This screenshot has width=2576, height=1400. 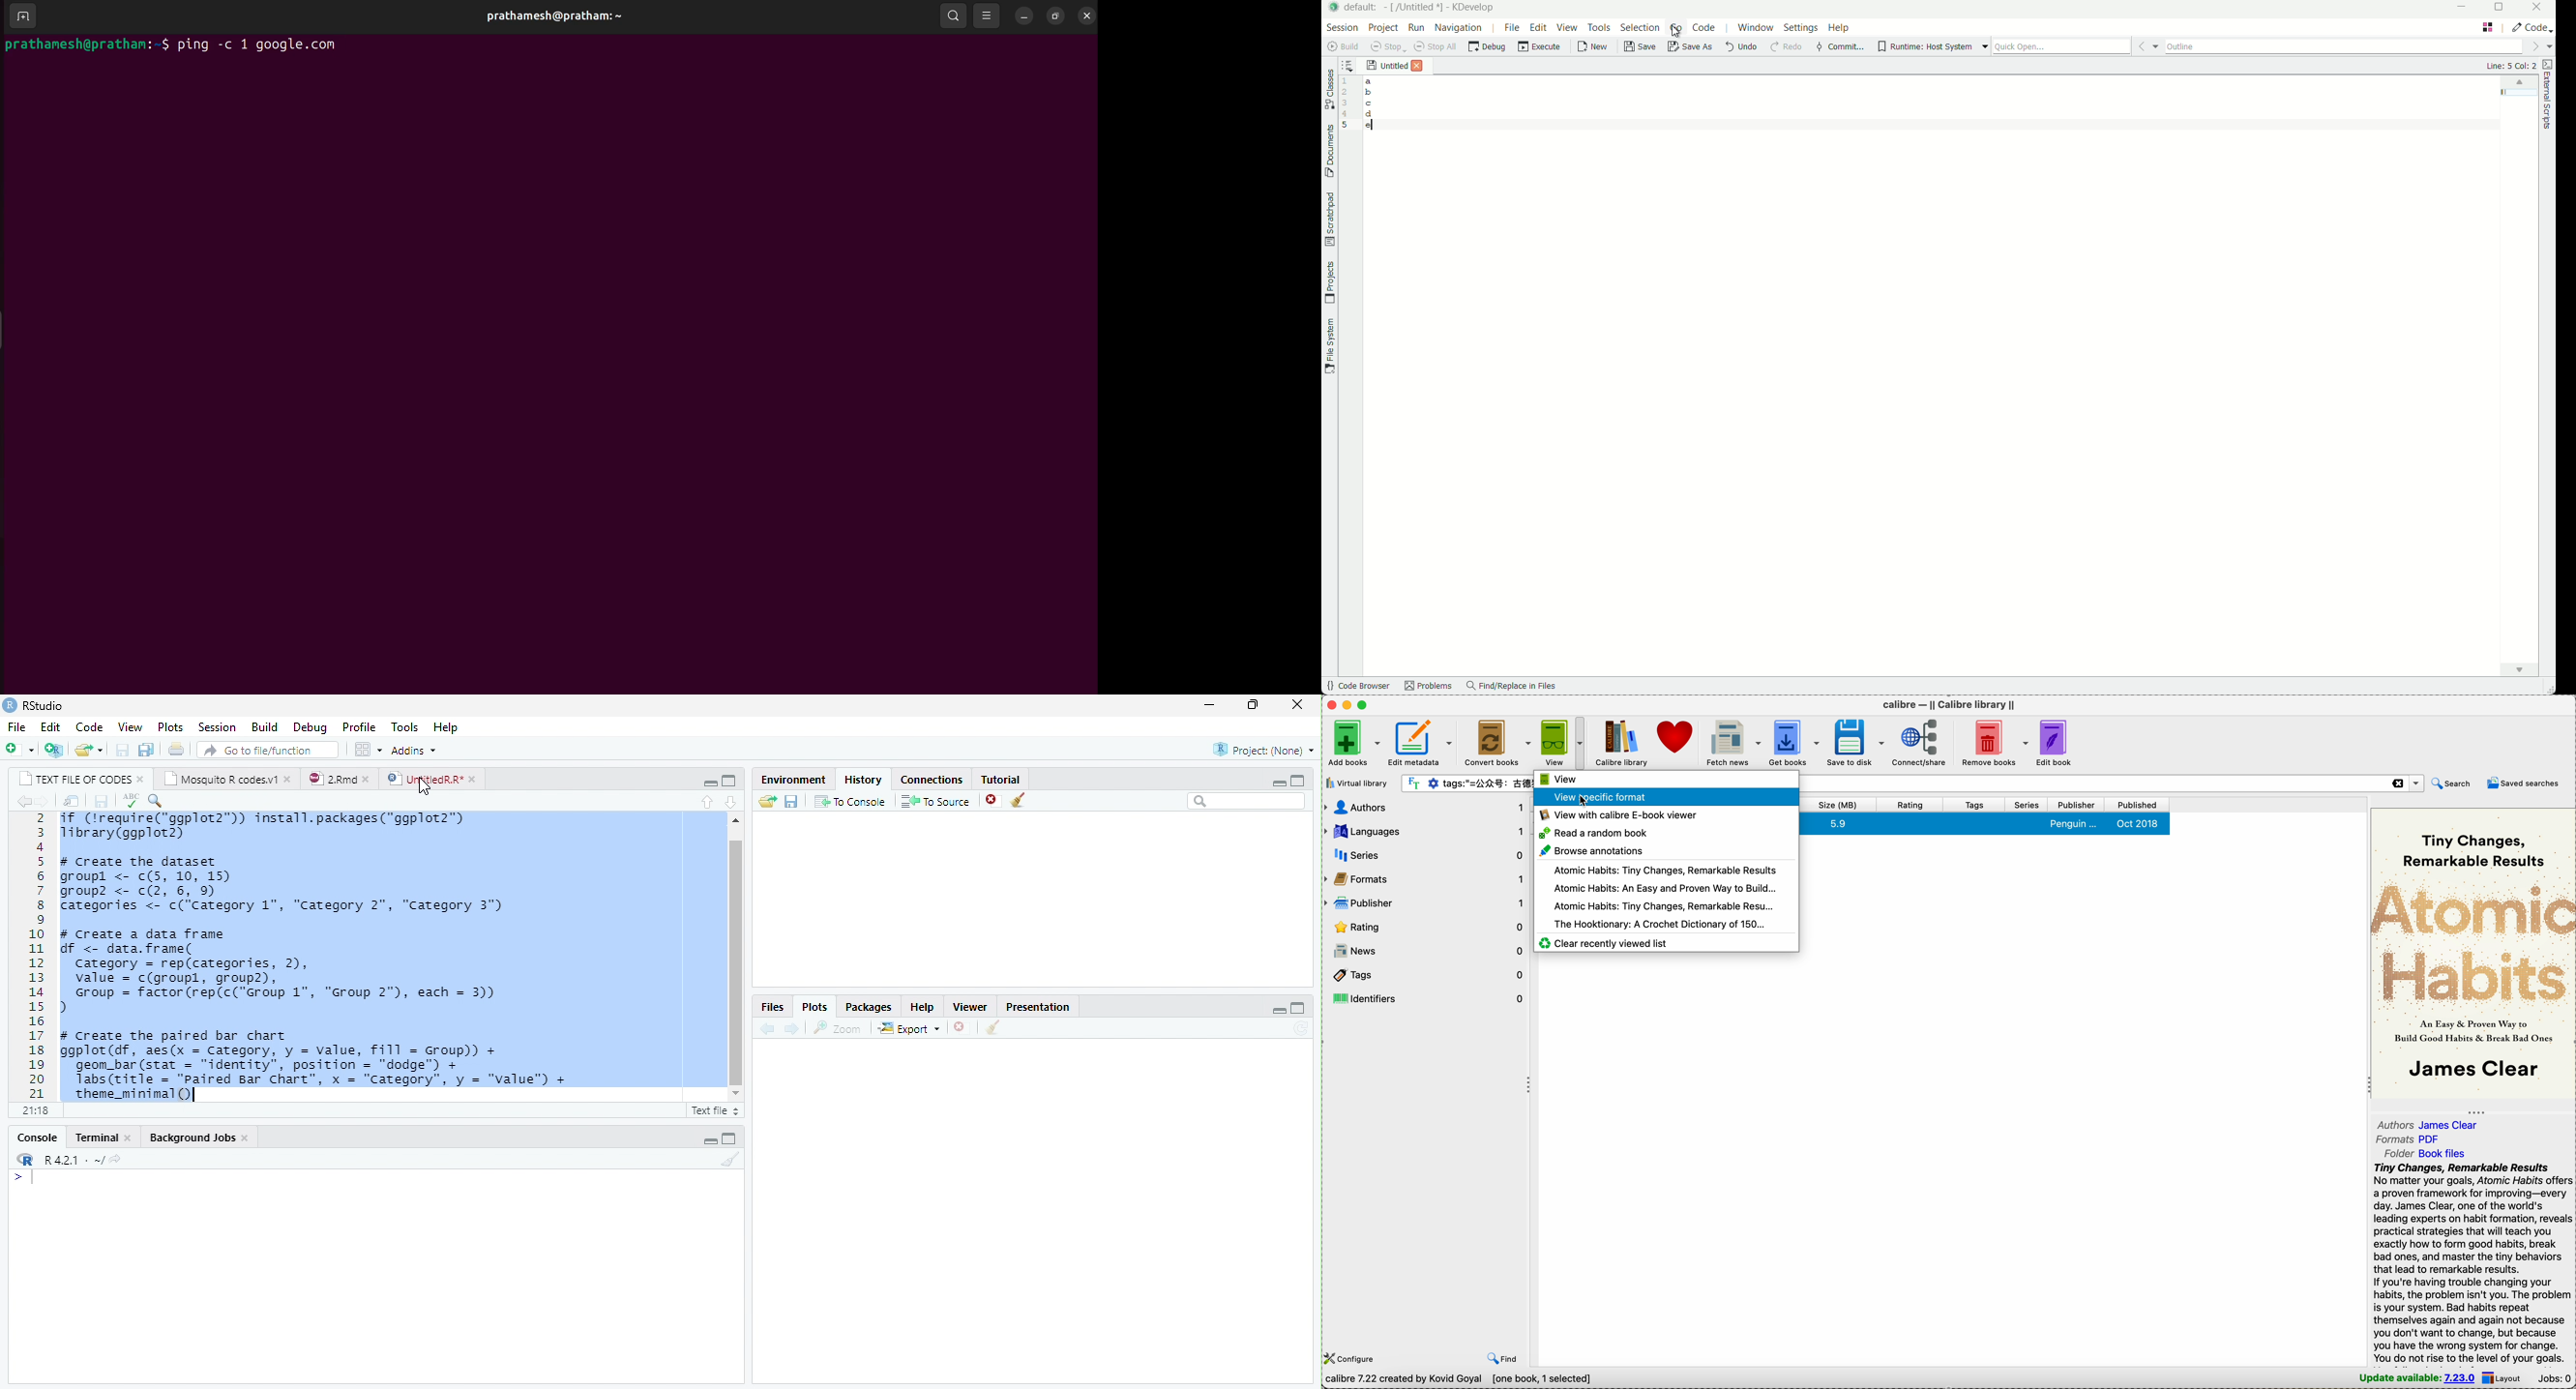 I want to click on zoom, so click(x=839, y=1027).